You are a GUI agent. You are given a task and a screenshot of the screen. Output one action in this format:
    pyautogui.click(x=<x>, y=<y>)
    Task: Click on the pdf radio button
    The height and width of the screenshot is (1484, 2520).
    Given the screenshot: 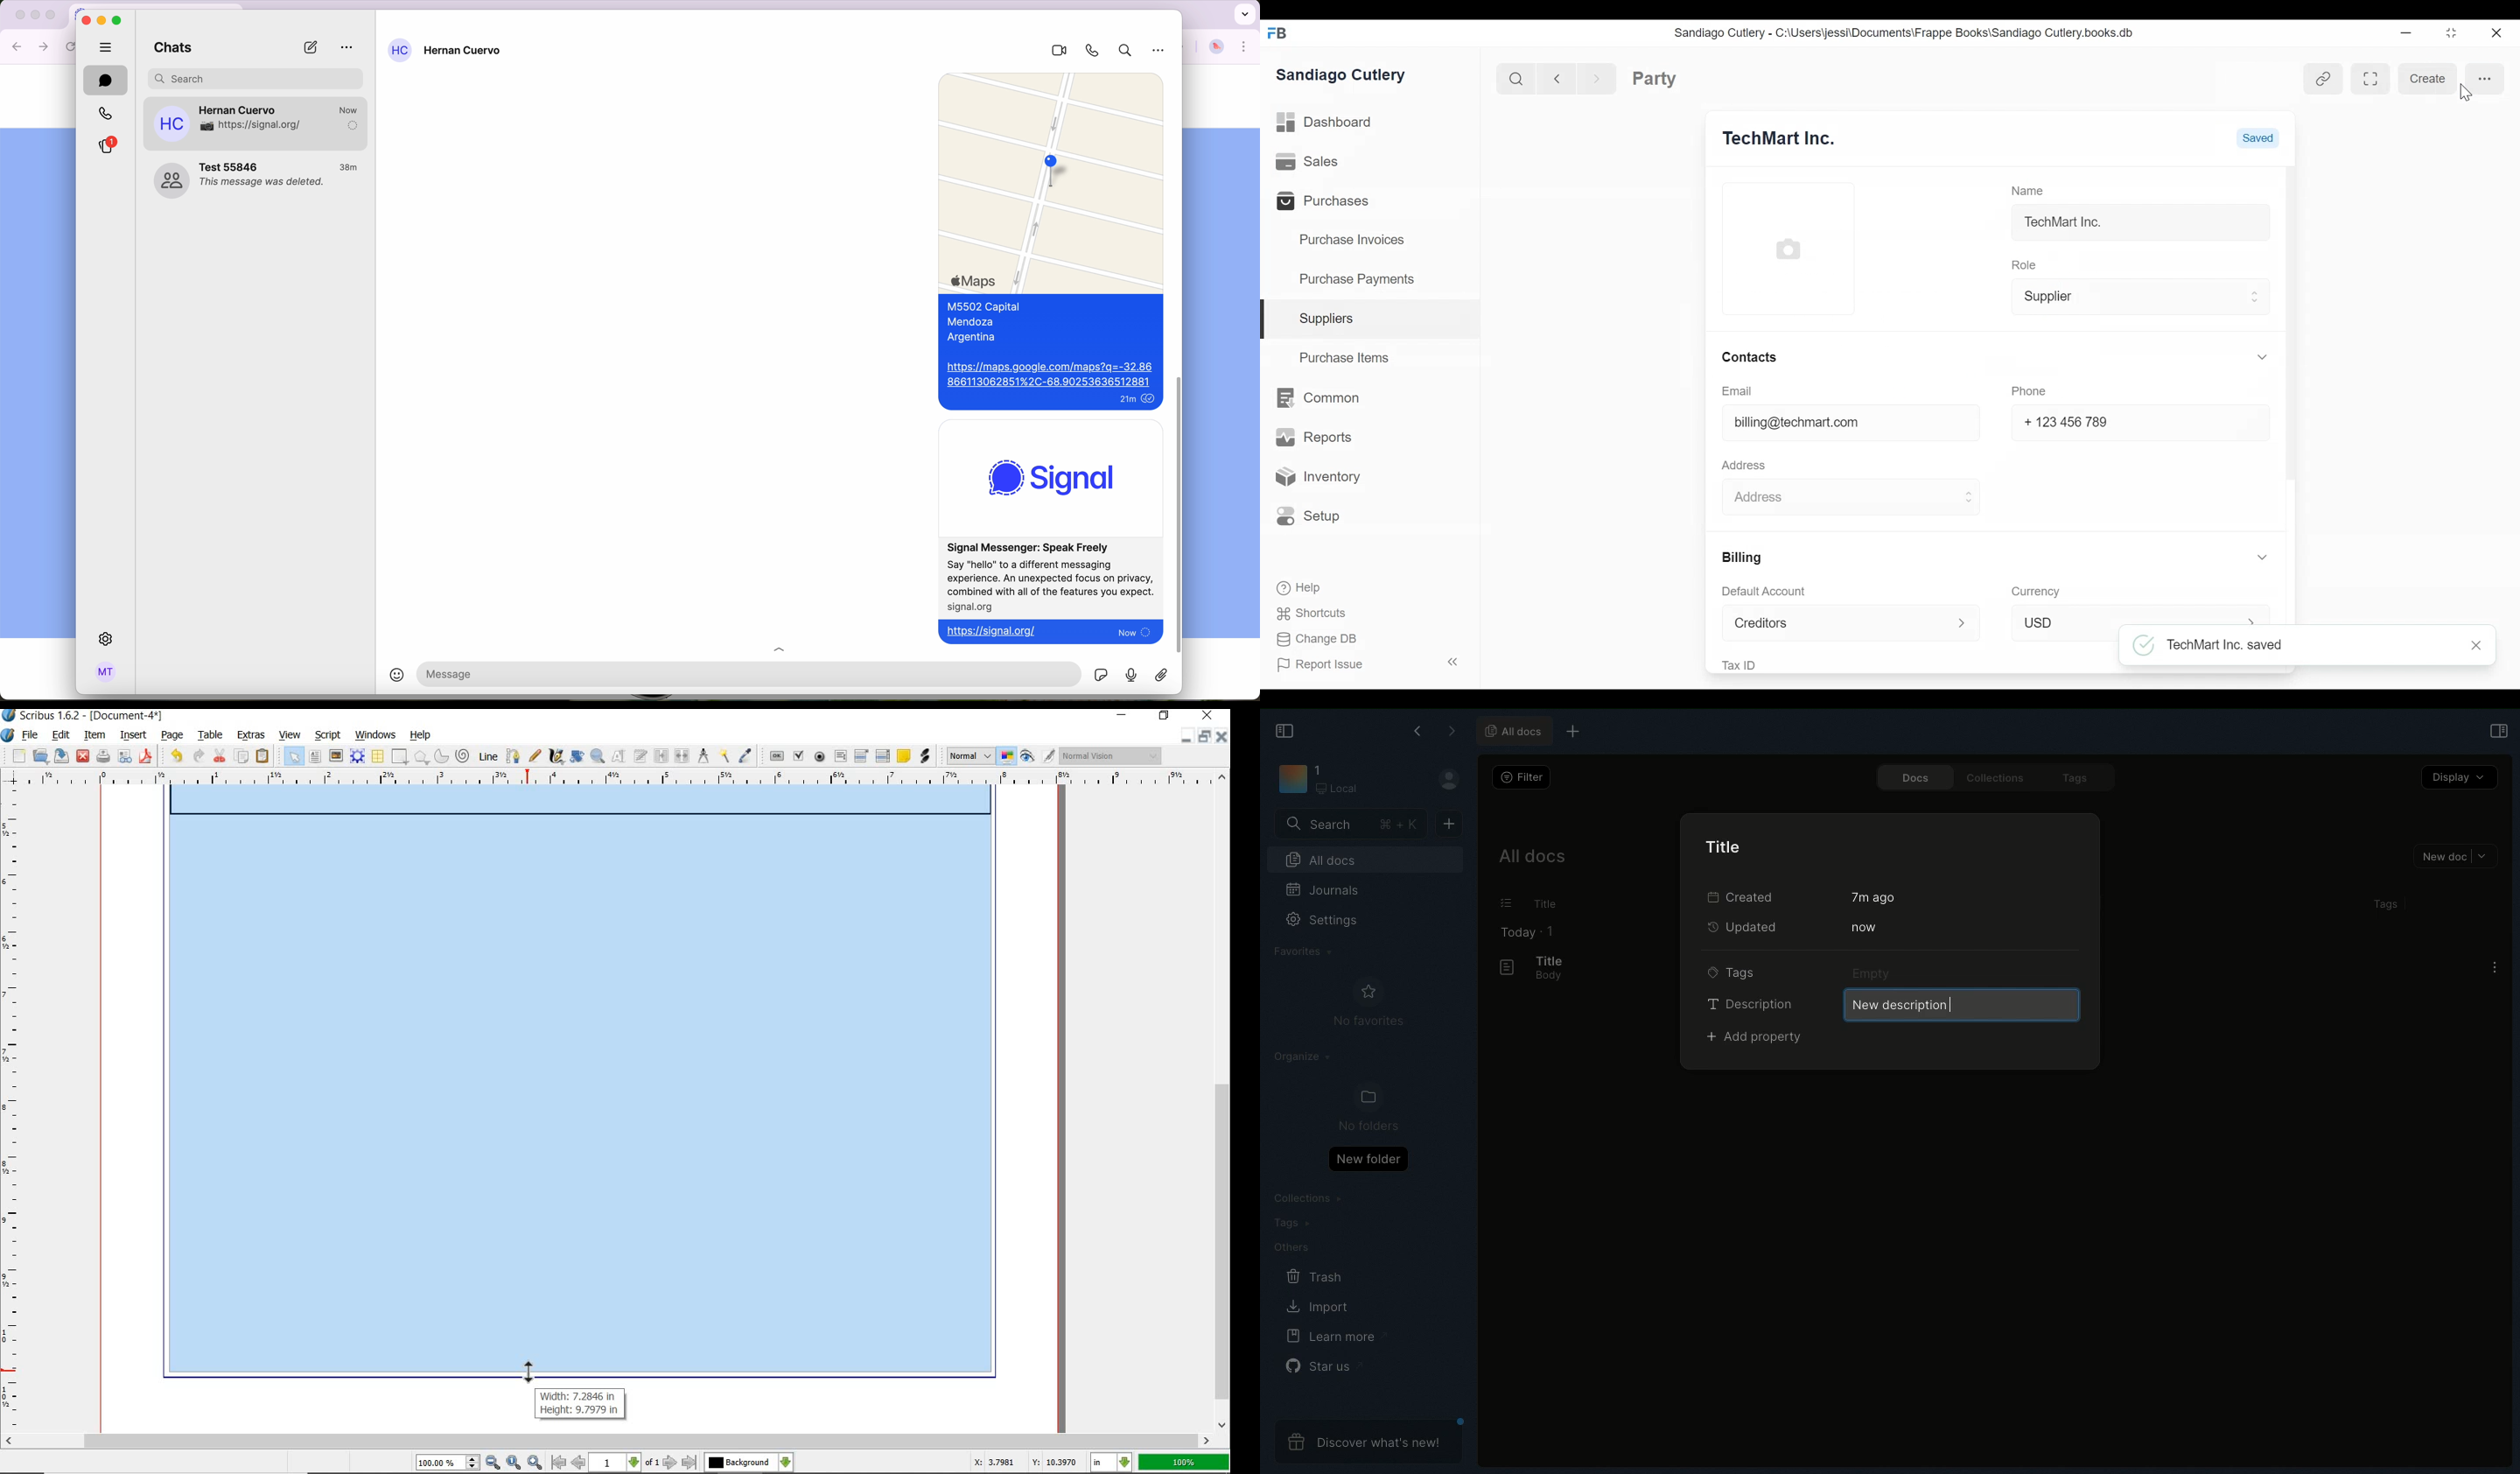 What is the action you would take?
    pyautogui.click(x=818, y=757)
    